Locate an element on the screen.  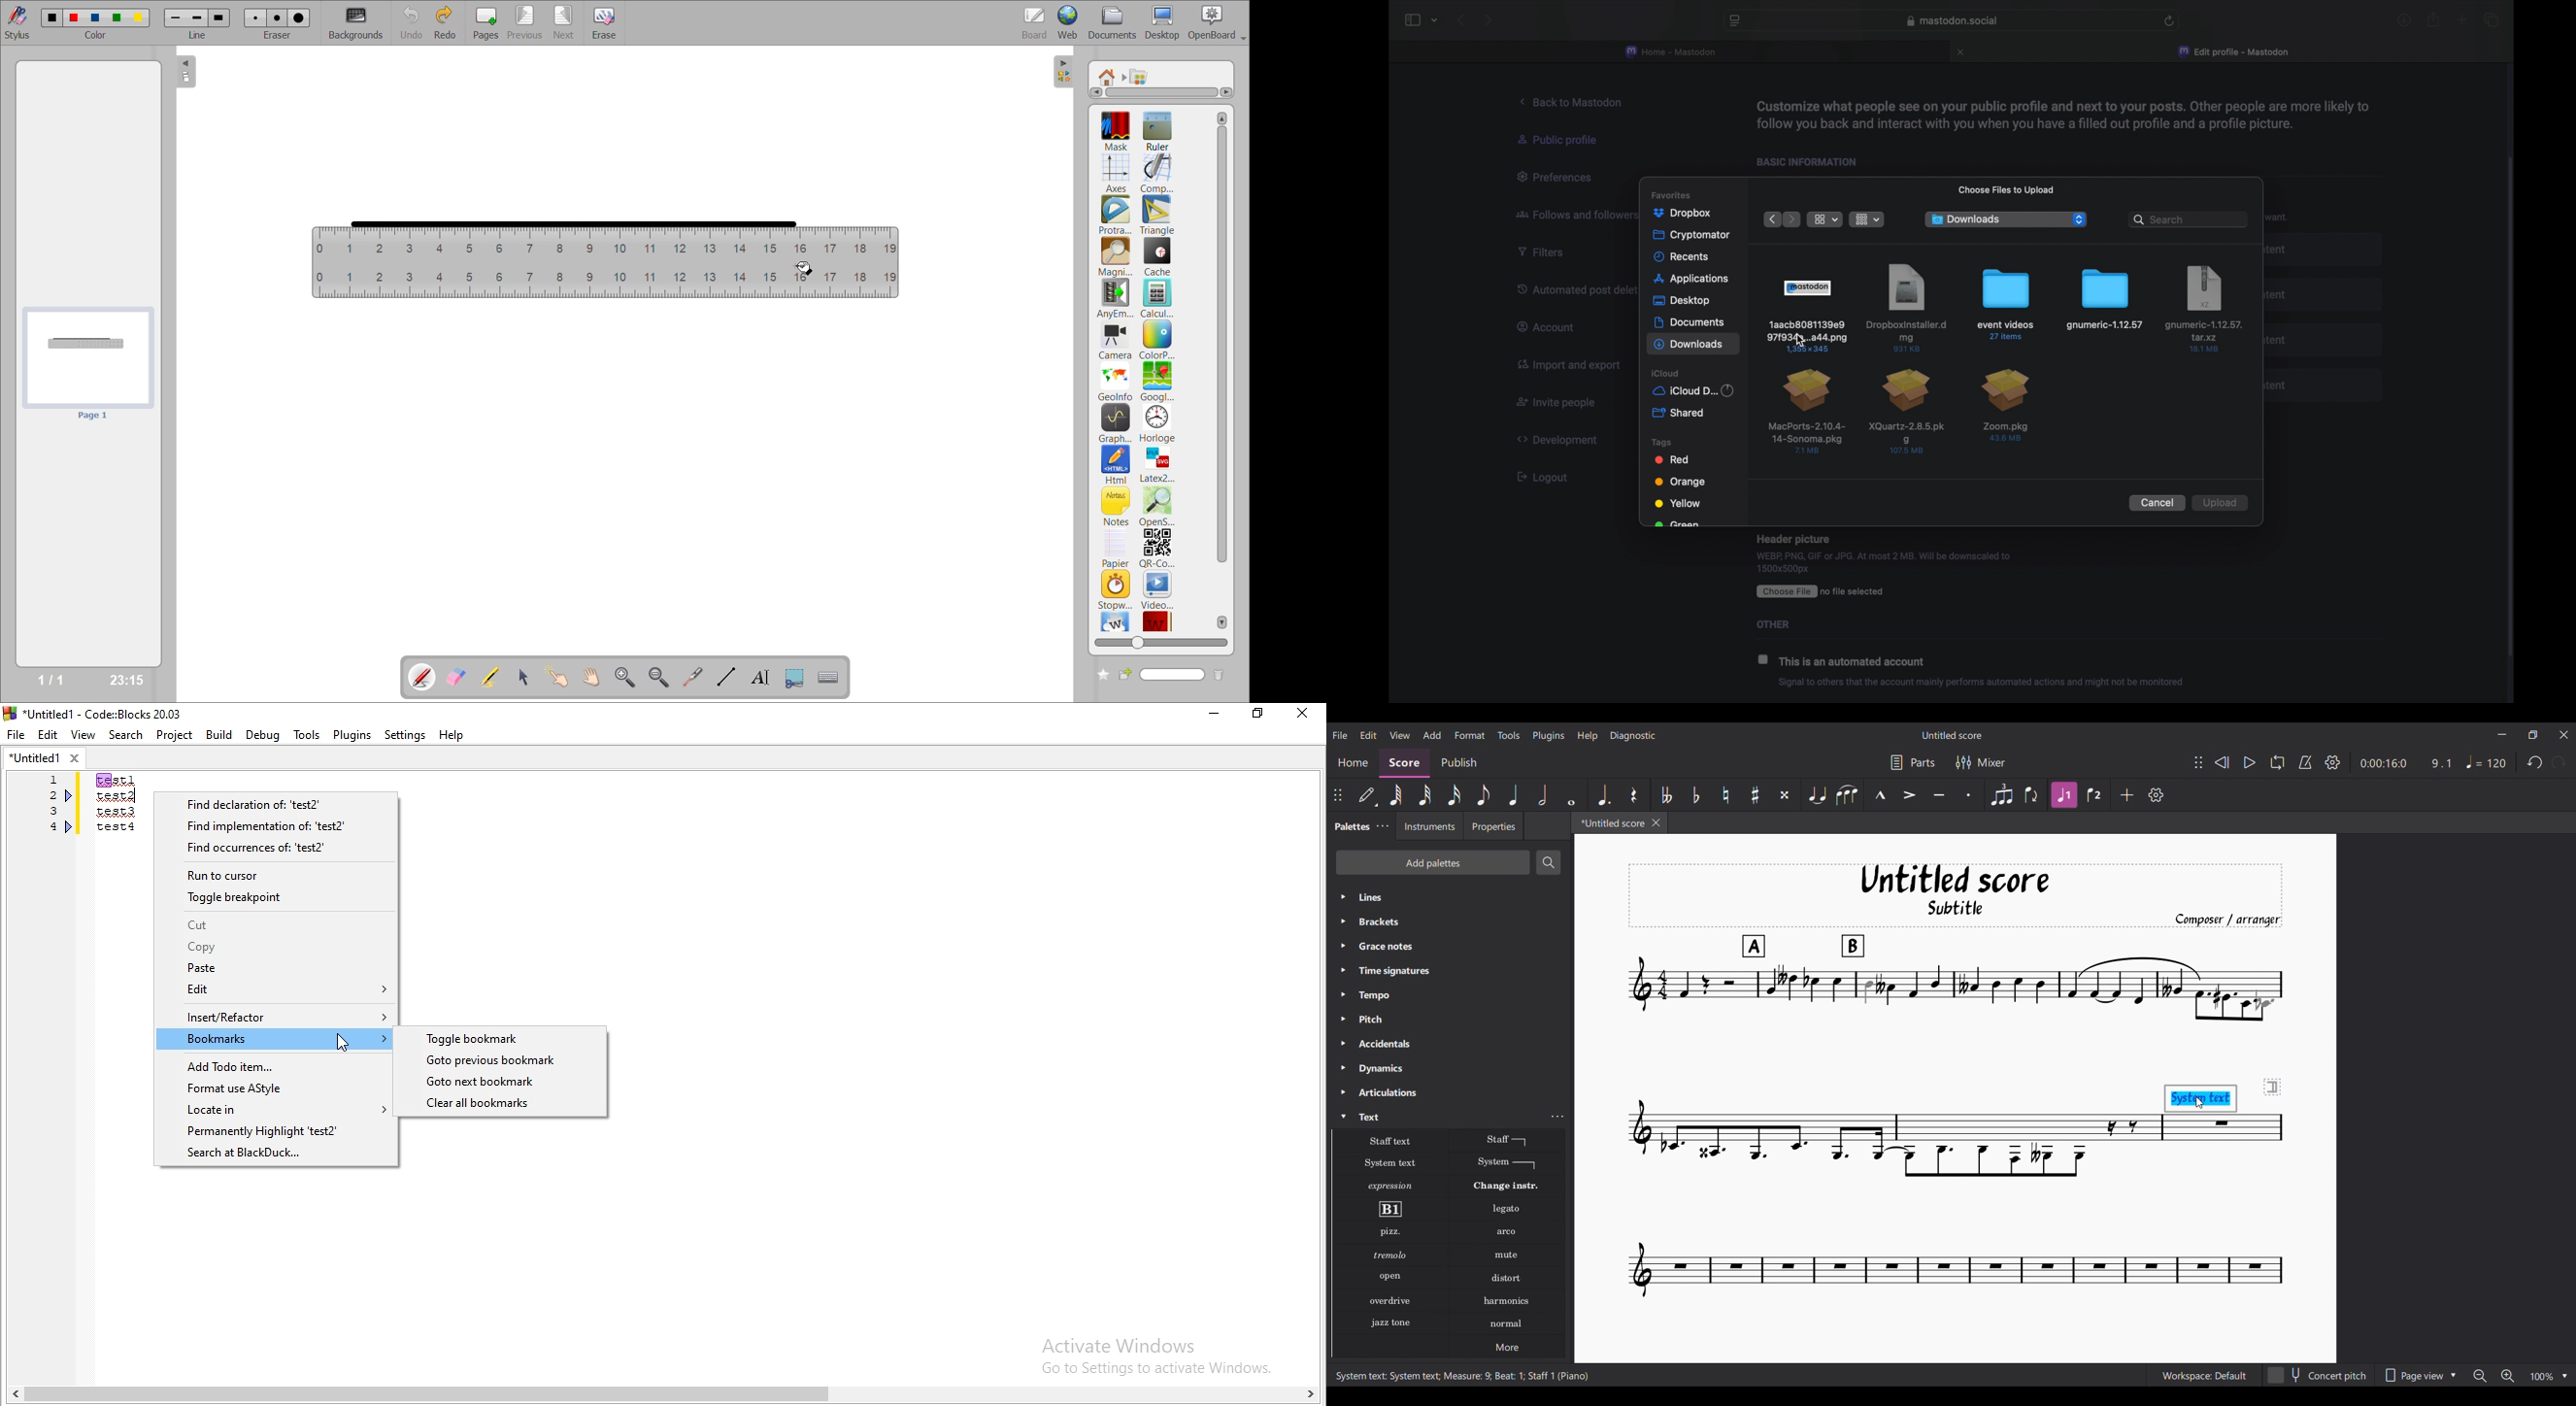
cancel is located at coordinates (2156, 503).